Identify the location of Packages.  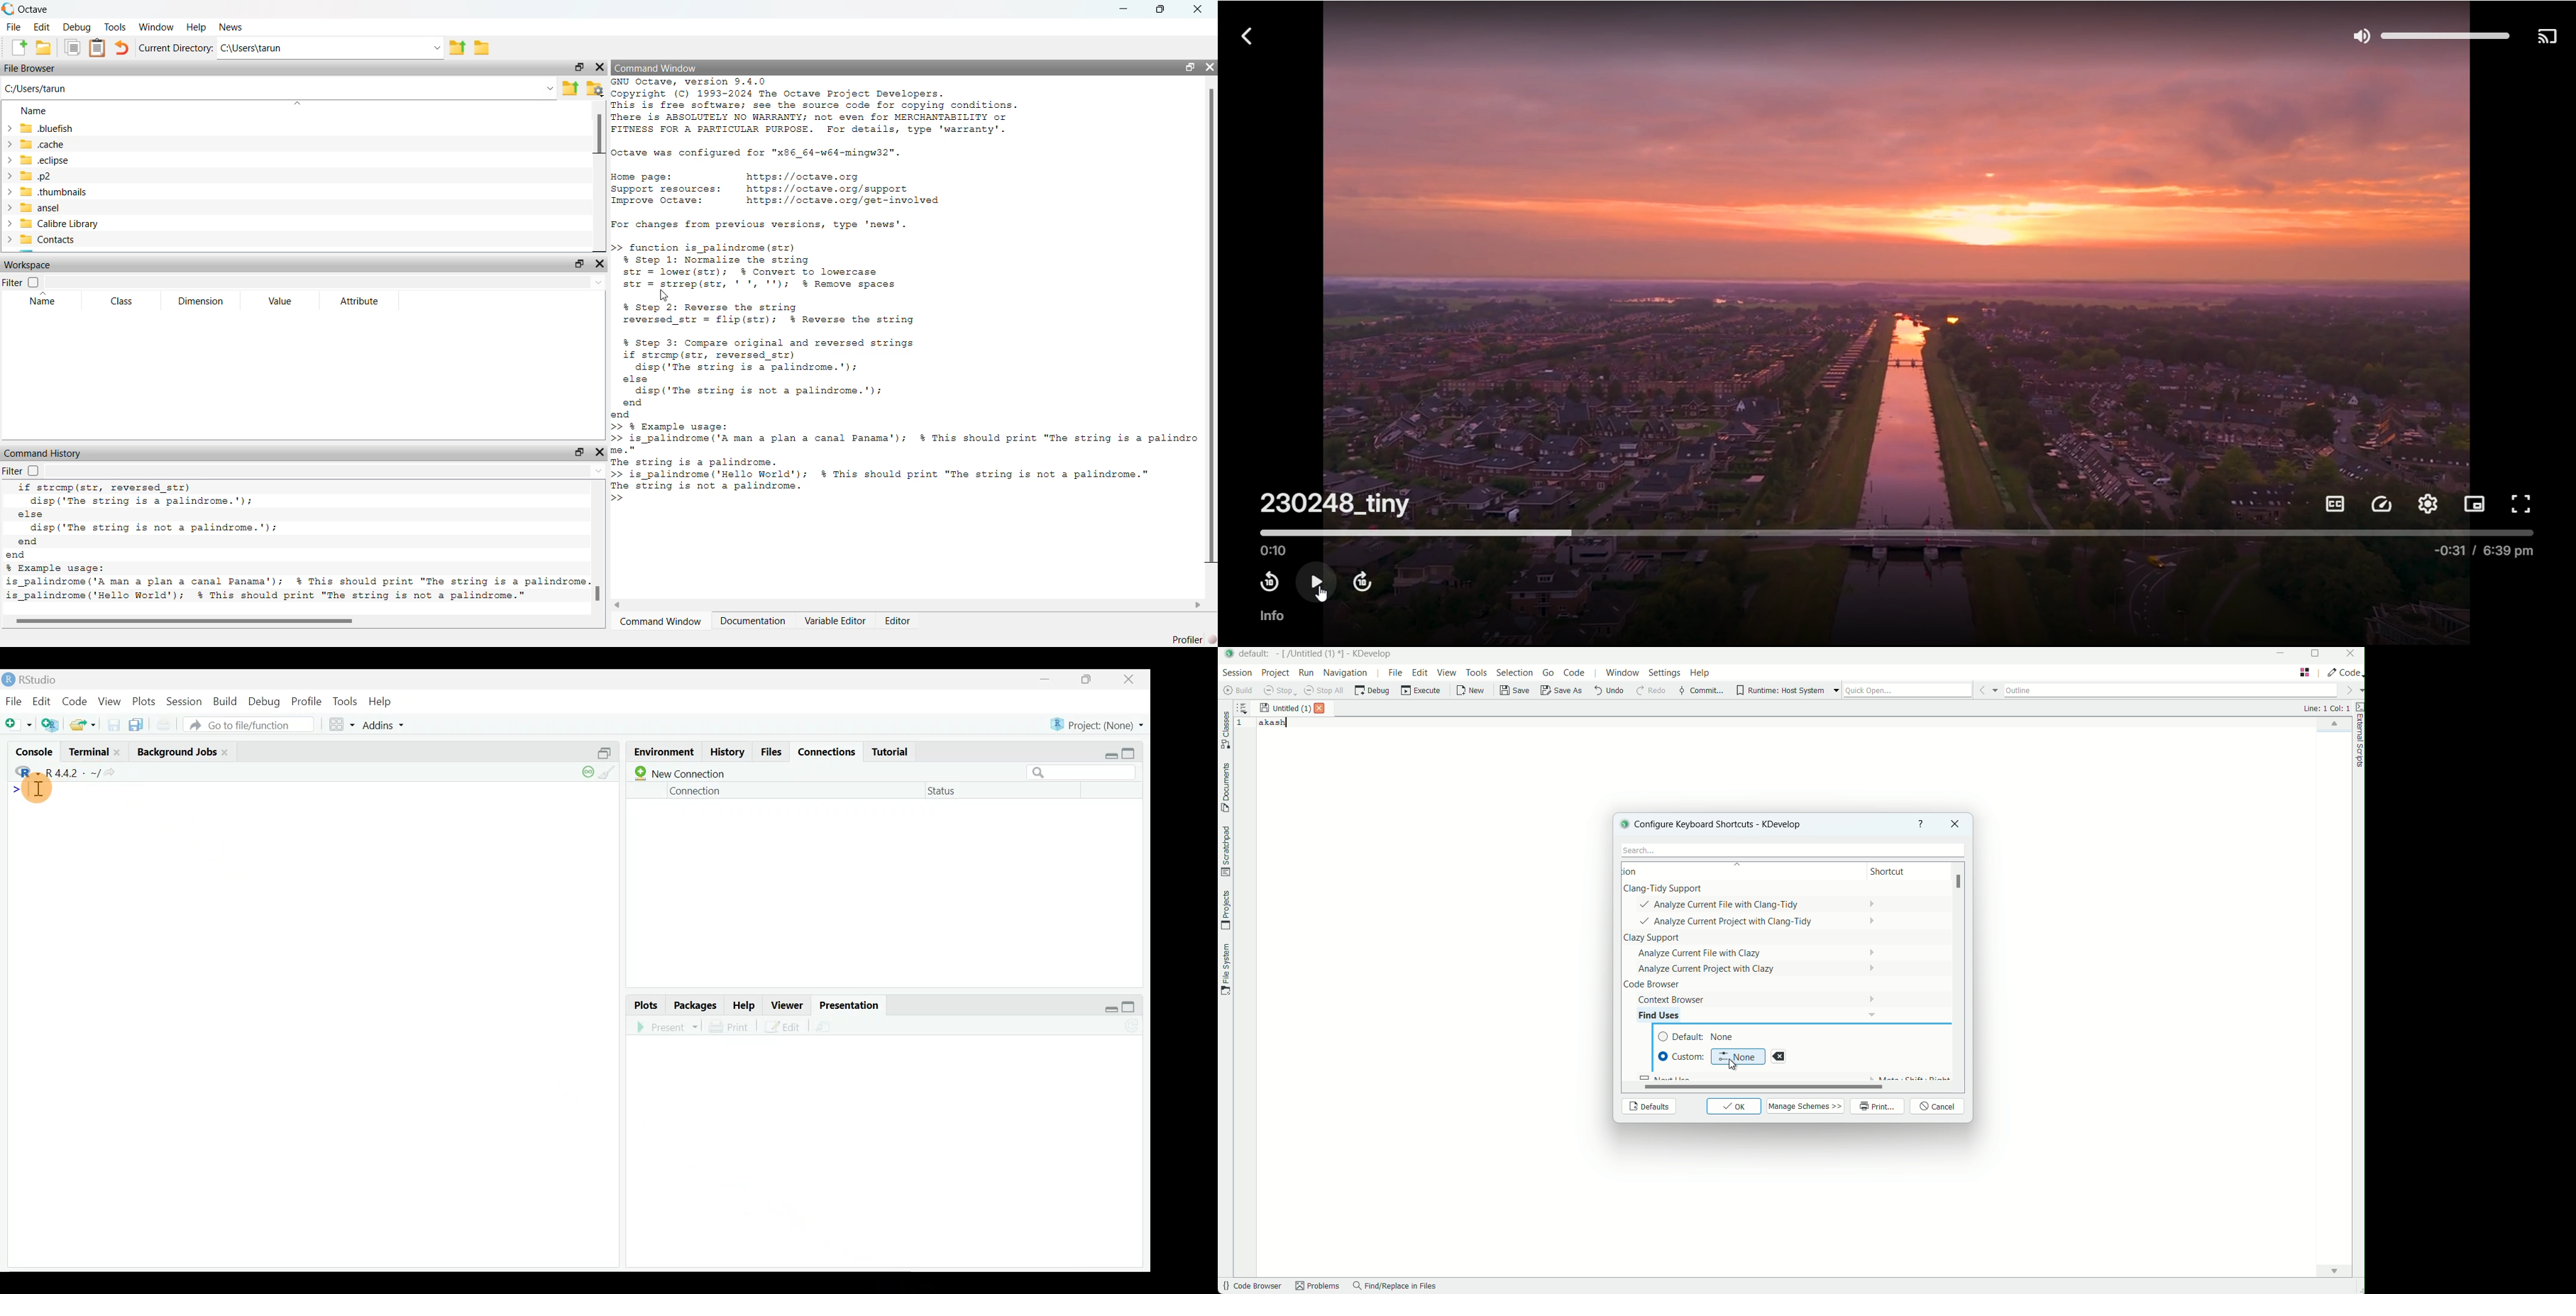
(695, 1005).